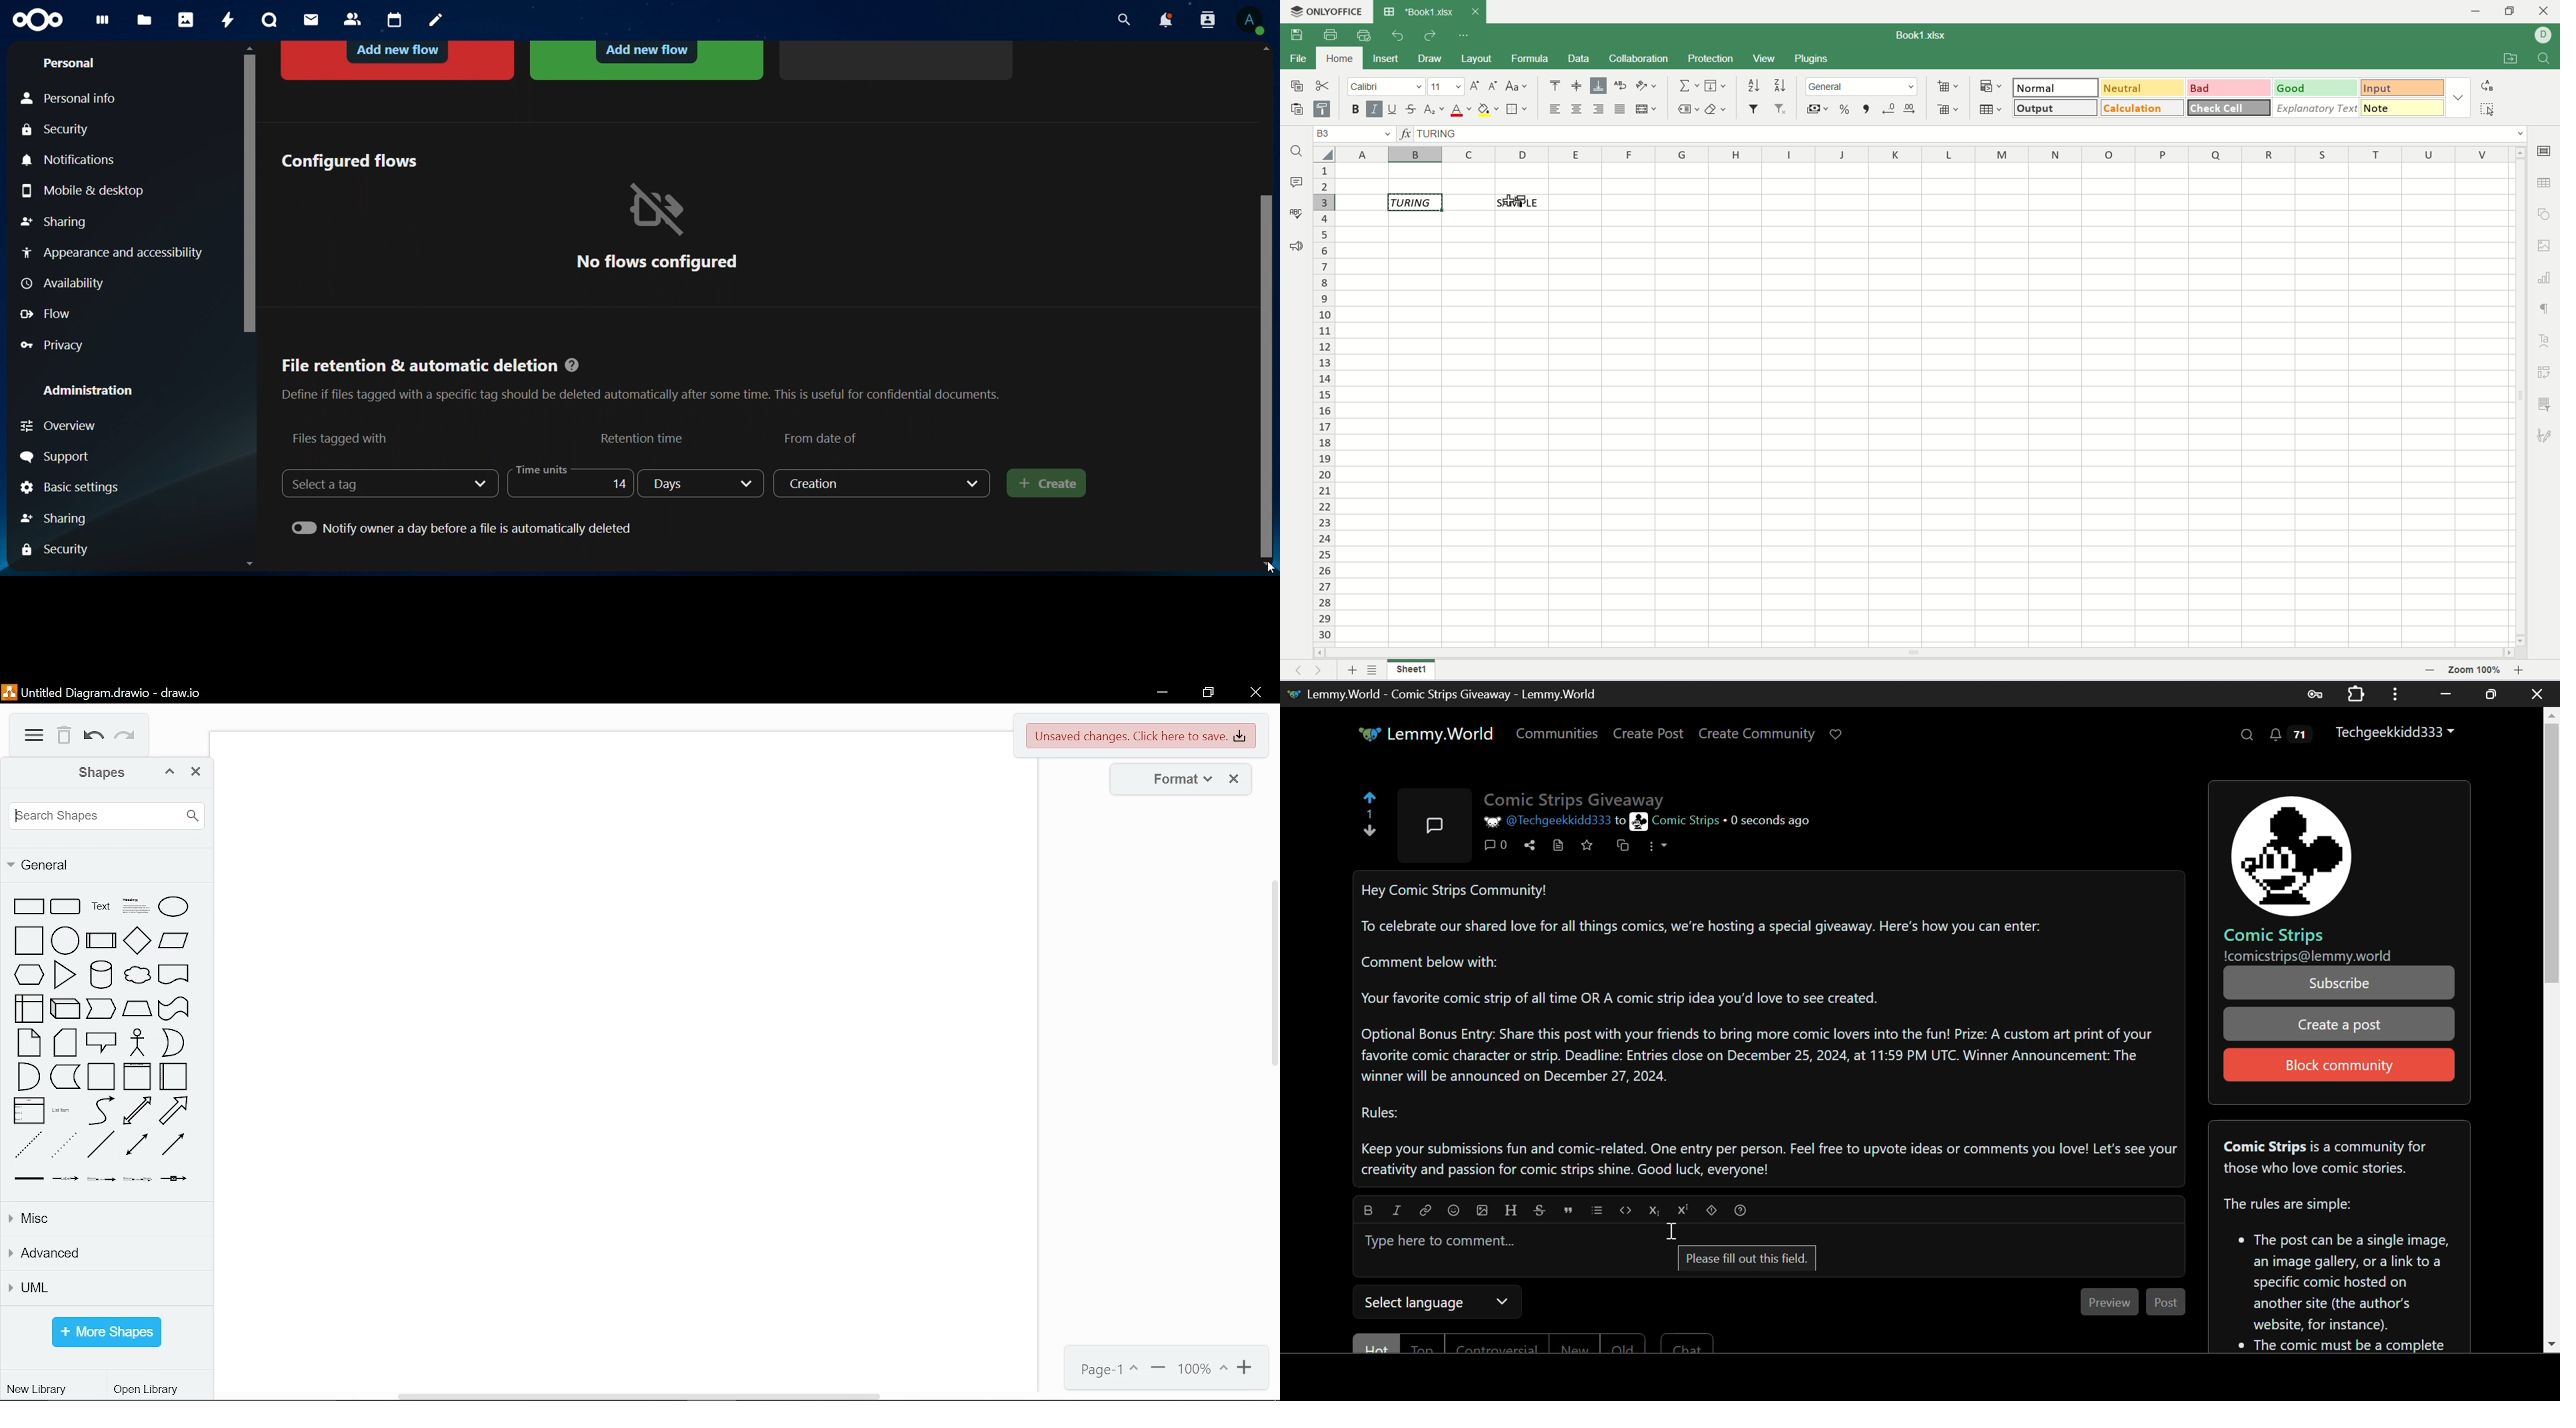 Image resolution: width=2576 pixels, height=1428 pixels. Describe the element at coordinates (1773, 820) in the screenshot. I see `0 seconds ago` at that location.